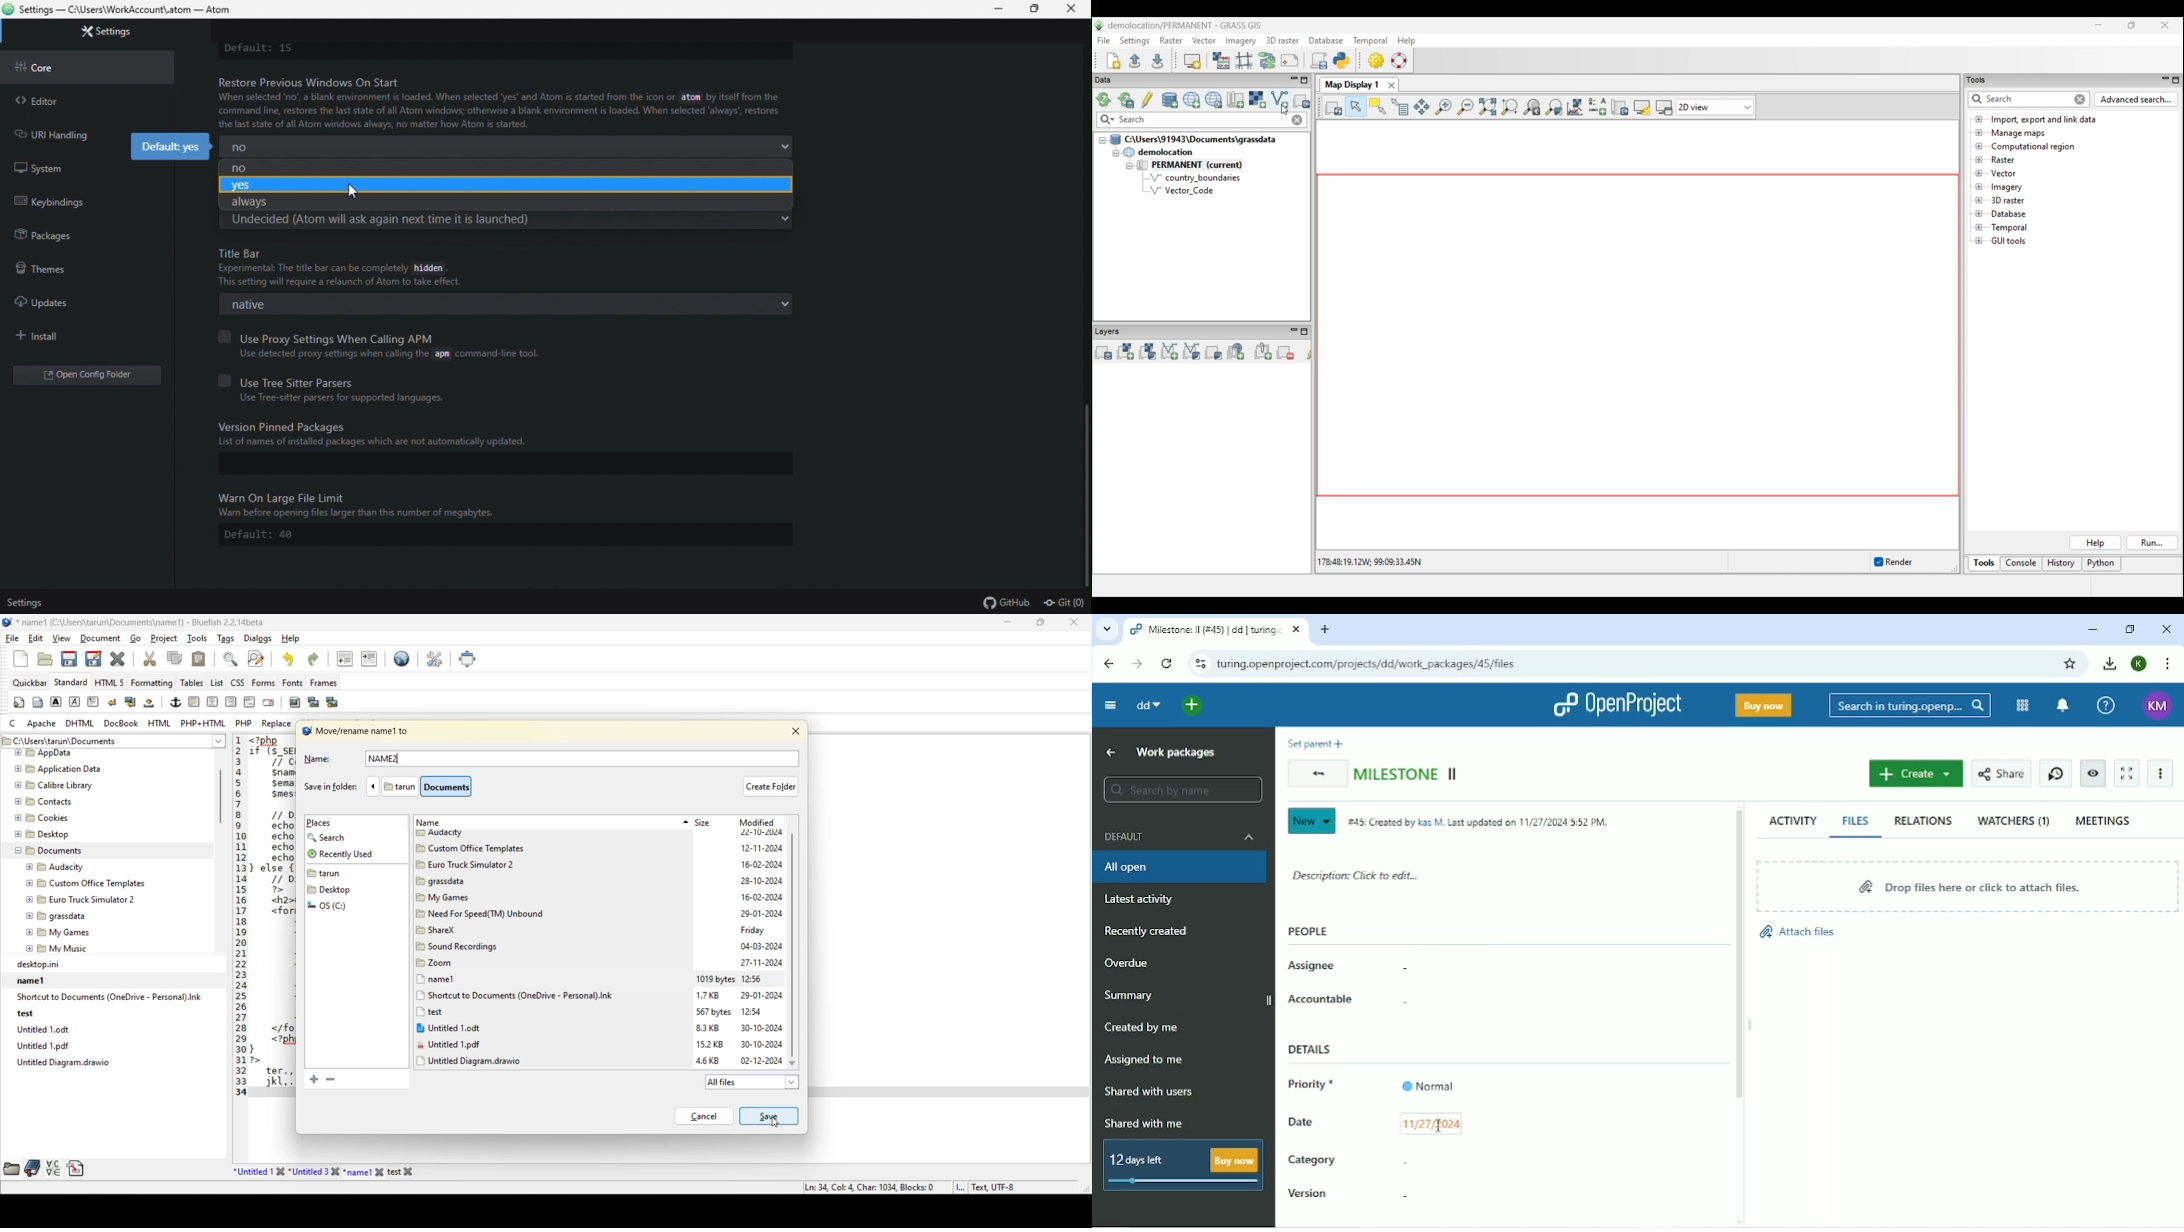 This screenshot has width=2184, height=1232. What do you see at coordinates (135, 639) in the screenshot?
I see `go` at bounding box center [135, 639].